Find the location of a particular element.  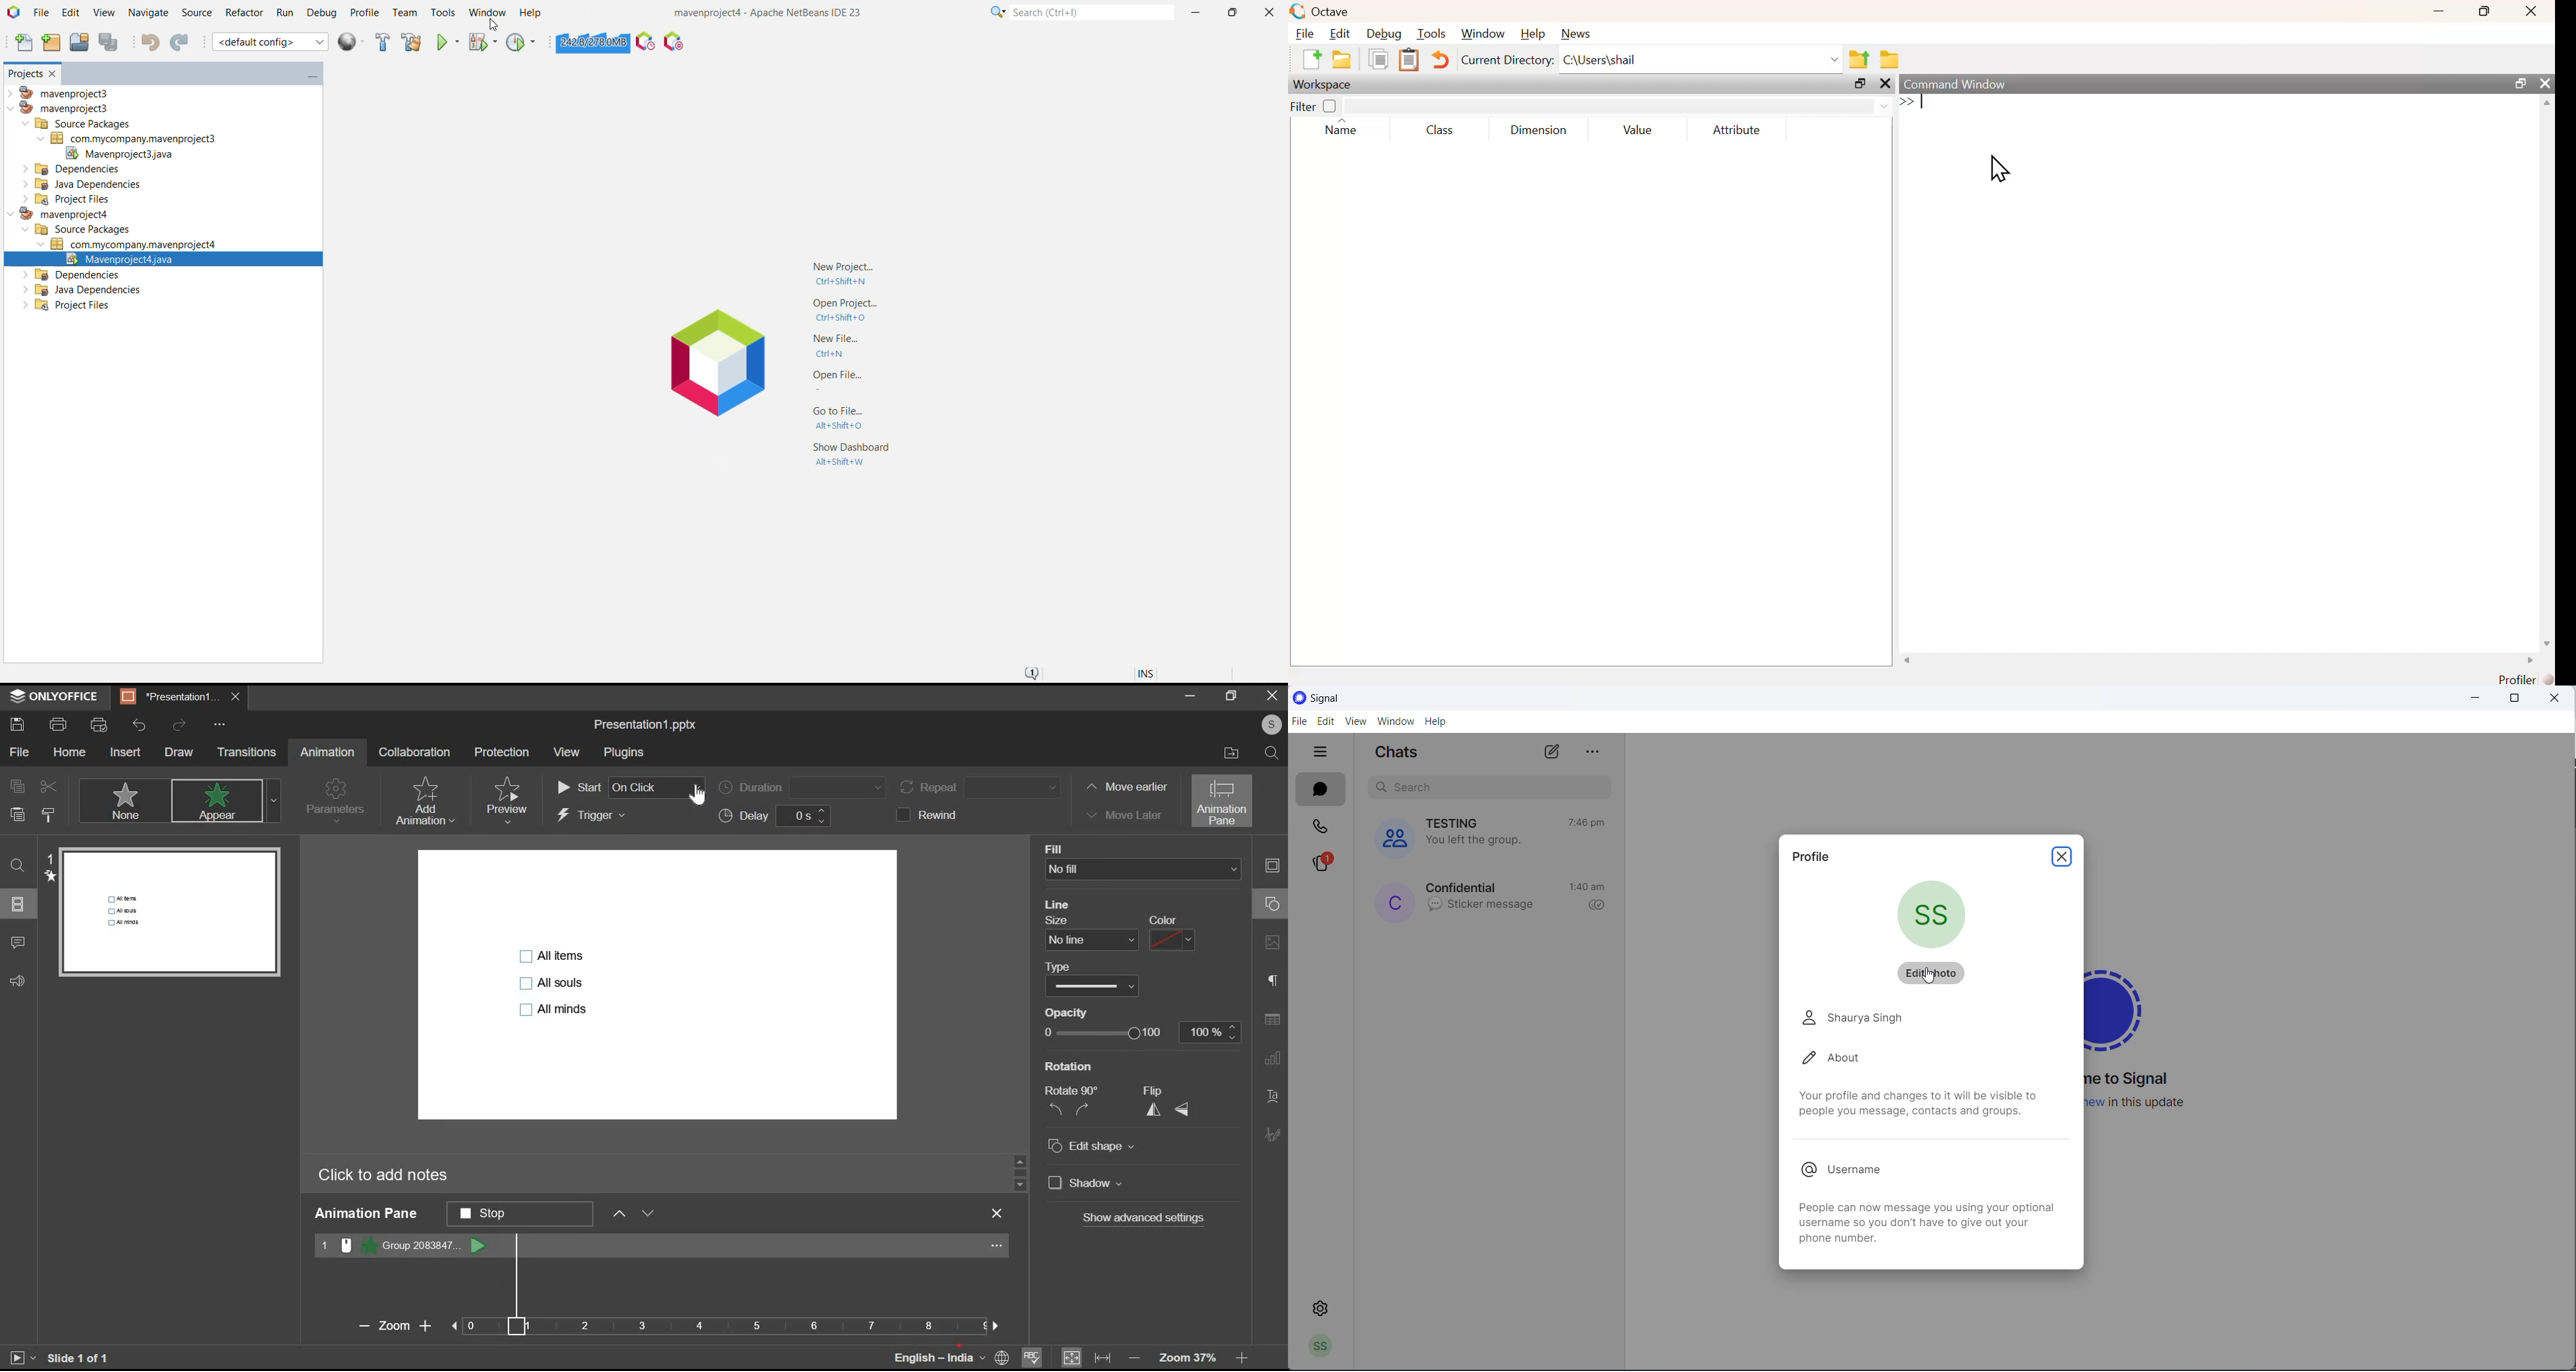

stories is located at coordinates (1321, 864).